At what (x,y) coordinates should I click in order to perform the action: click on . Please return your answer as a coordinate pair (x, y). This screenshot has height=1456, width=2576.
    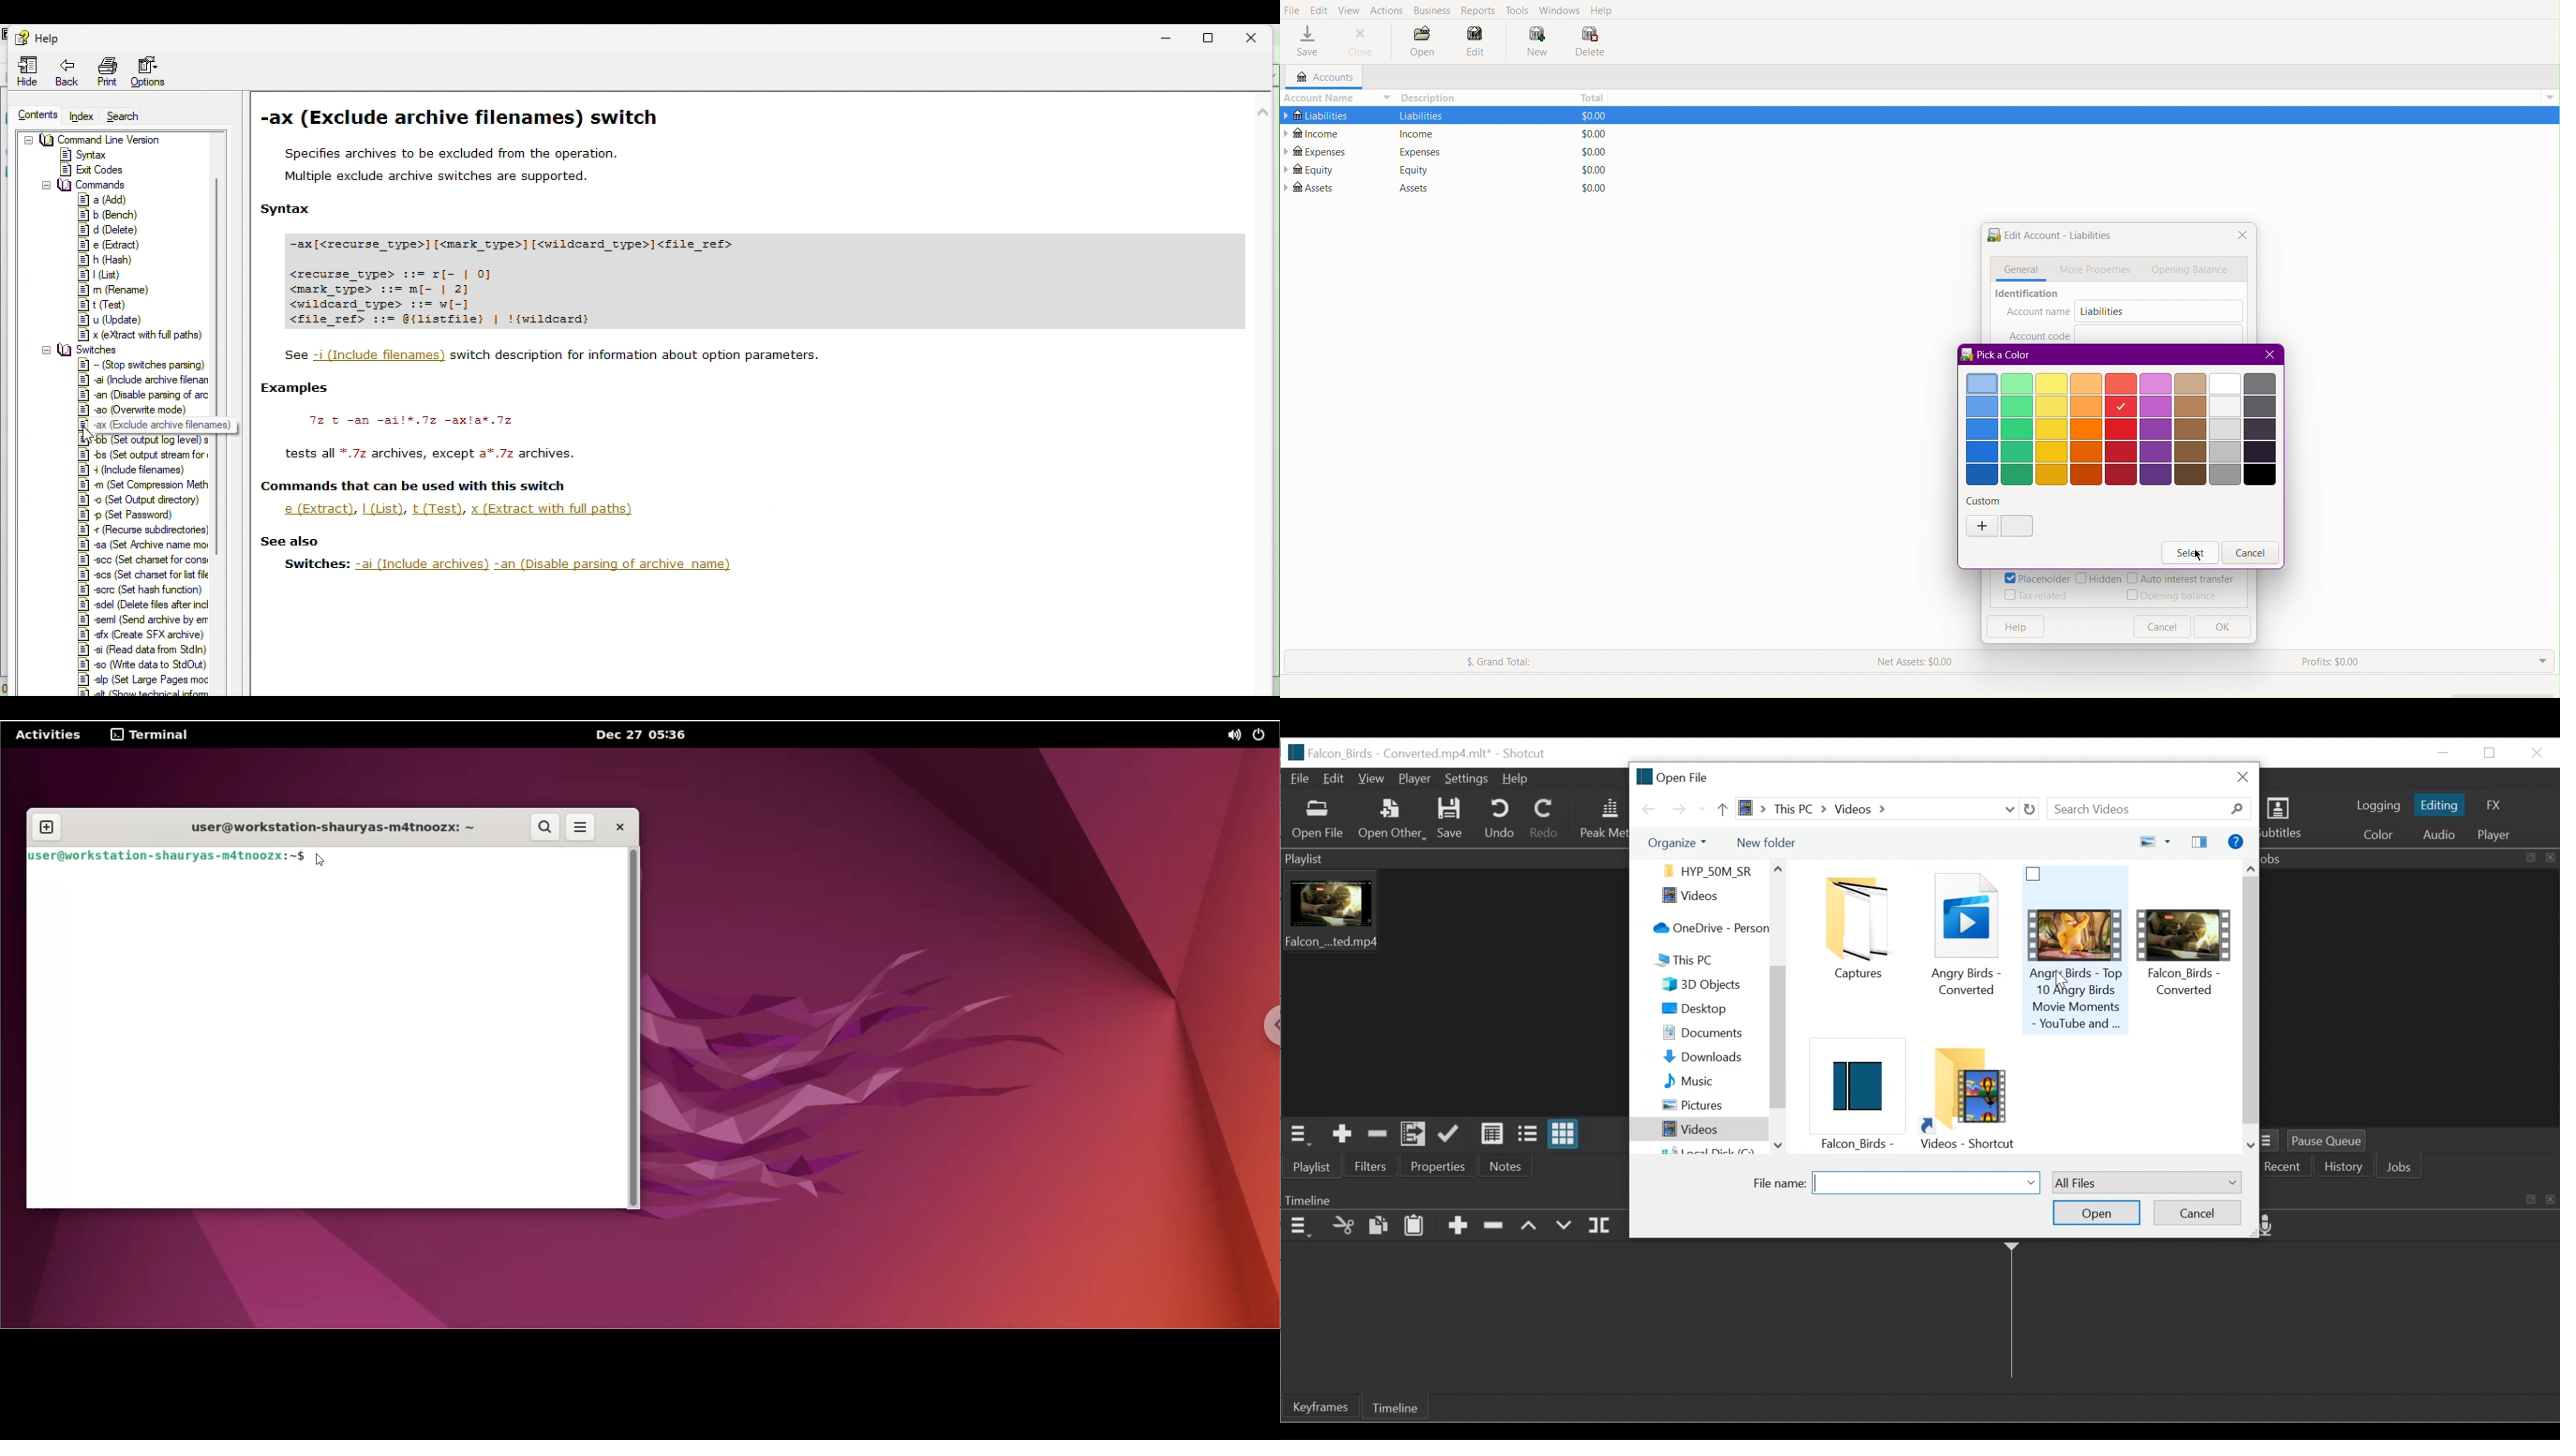
    Looking at the image, I should click on (2162, 627).